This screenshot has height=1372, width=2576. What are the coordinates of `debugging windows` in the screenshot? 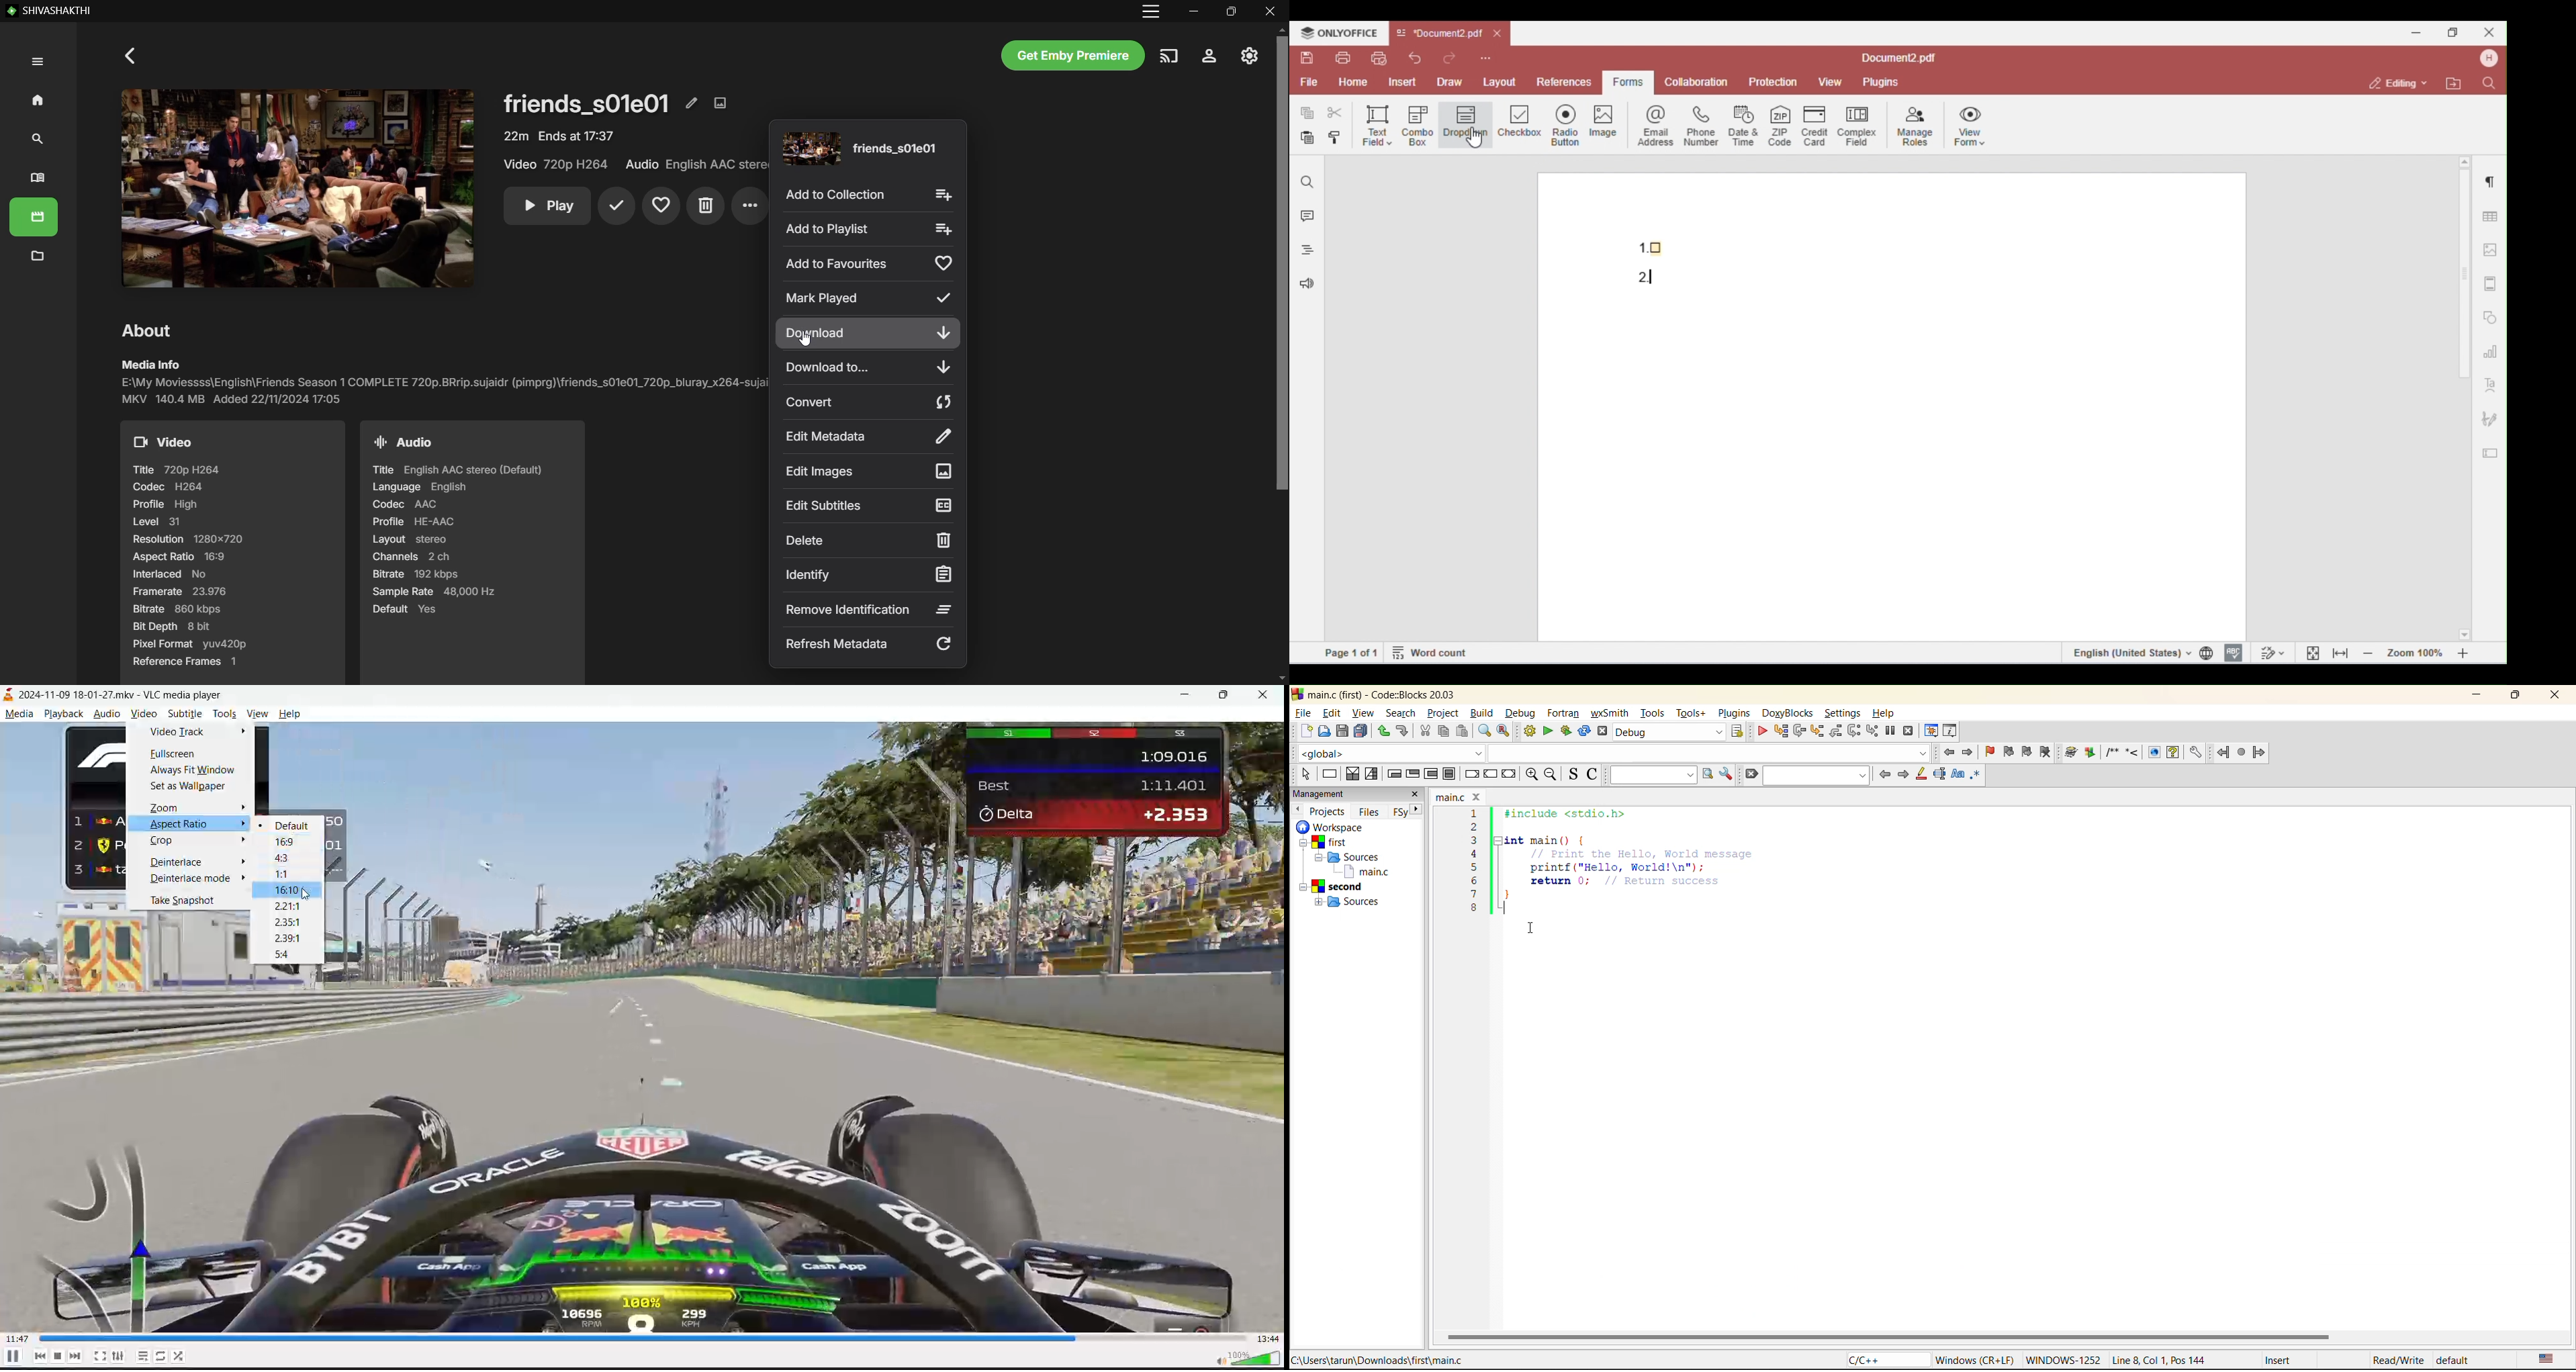 It's located at (1931, 731).